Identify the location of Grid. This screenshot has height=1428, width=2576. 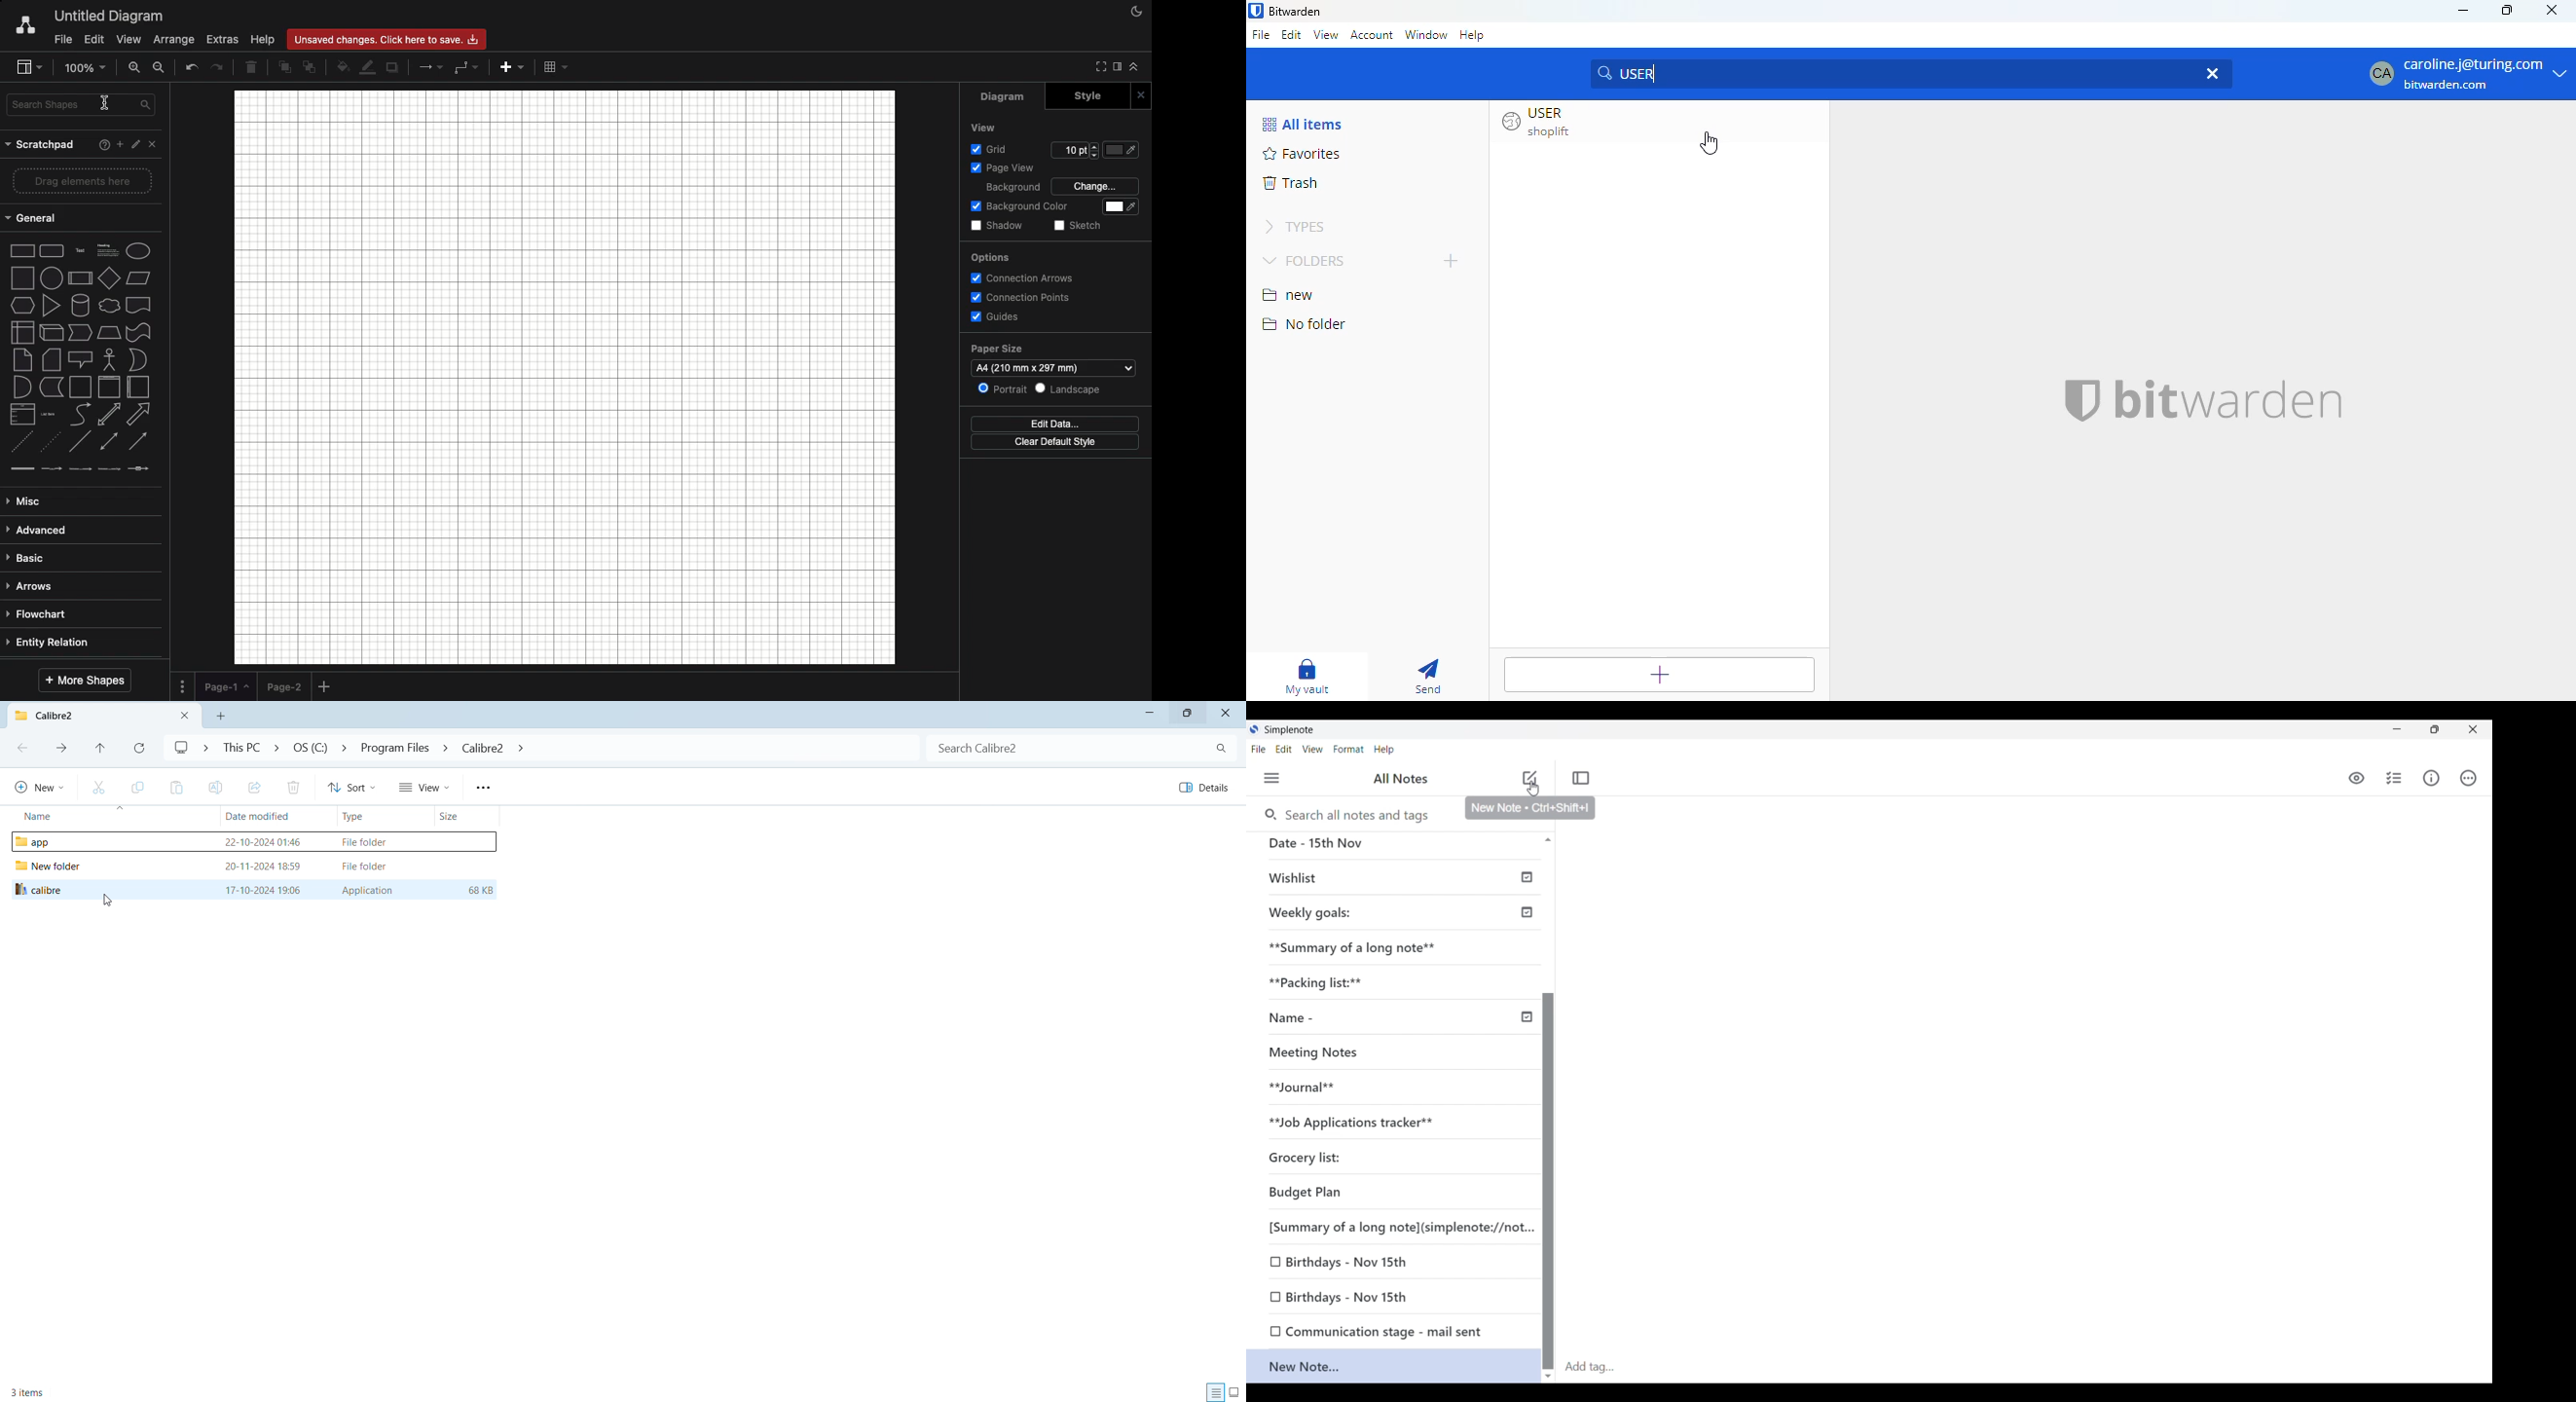
(991, 147).